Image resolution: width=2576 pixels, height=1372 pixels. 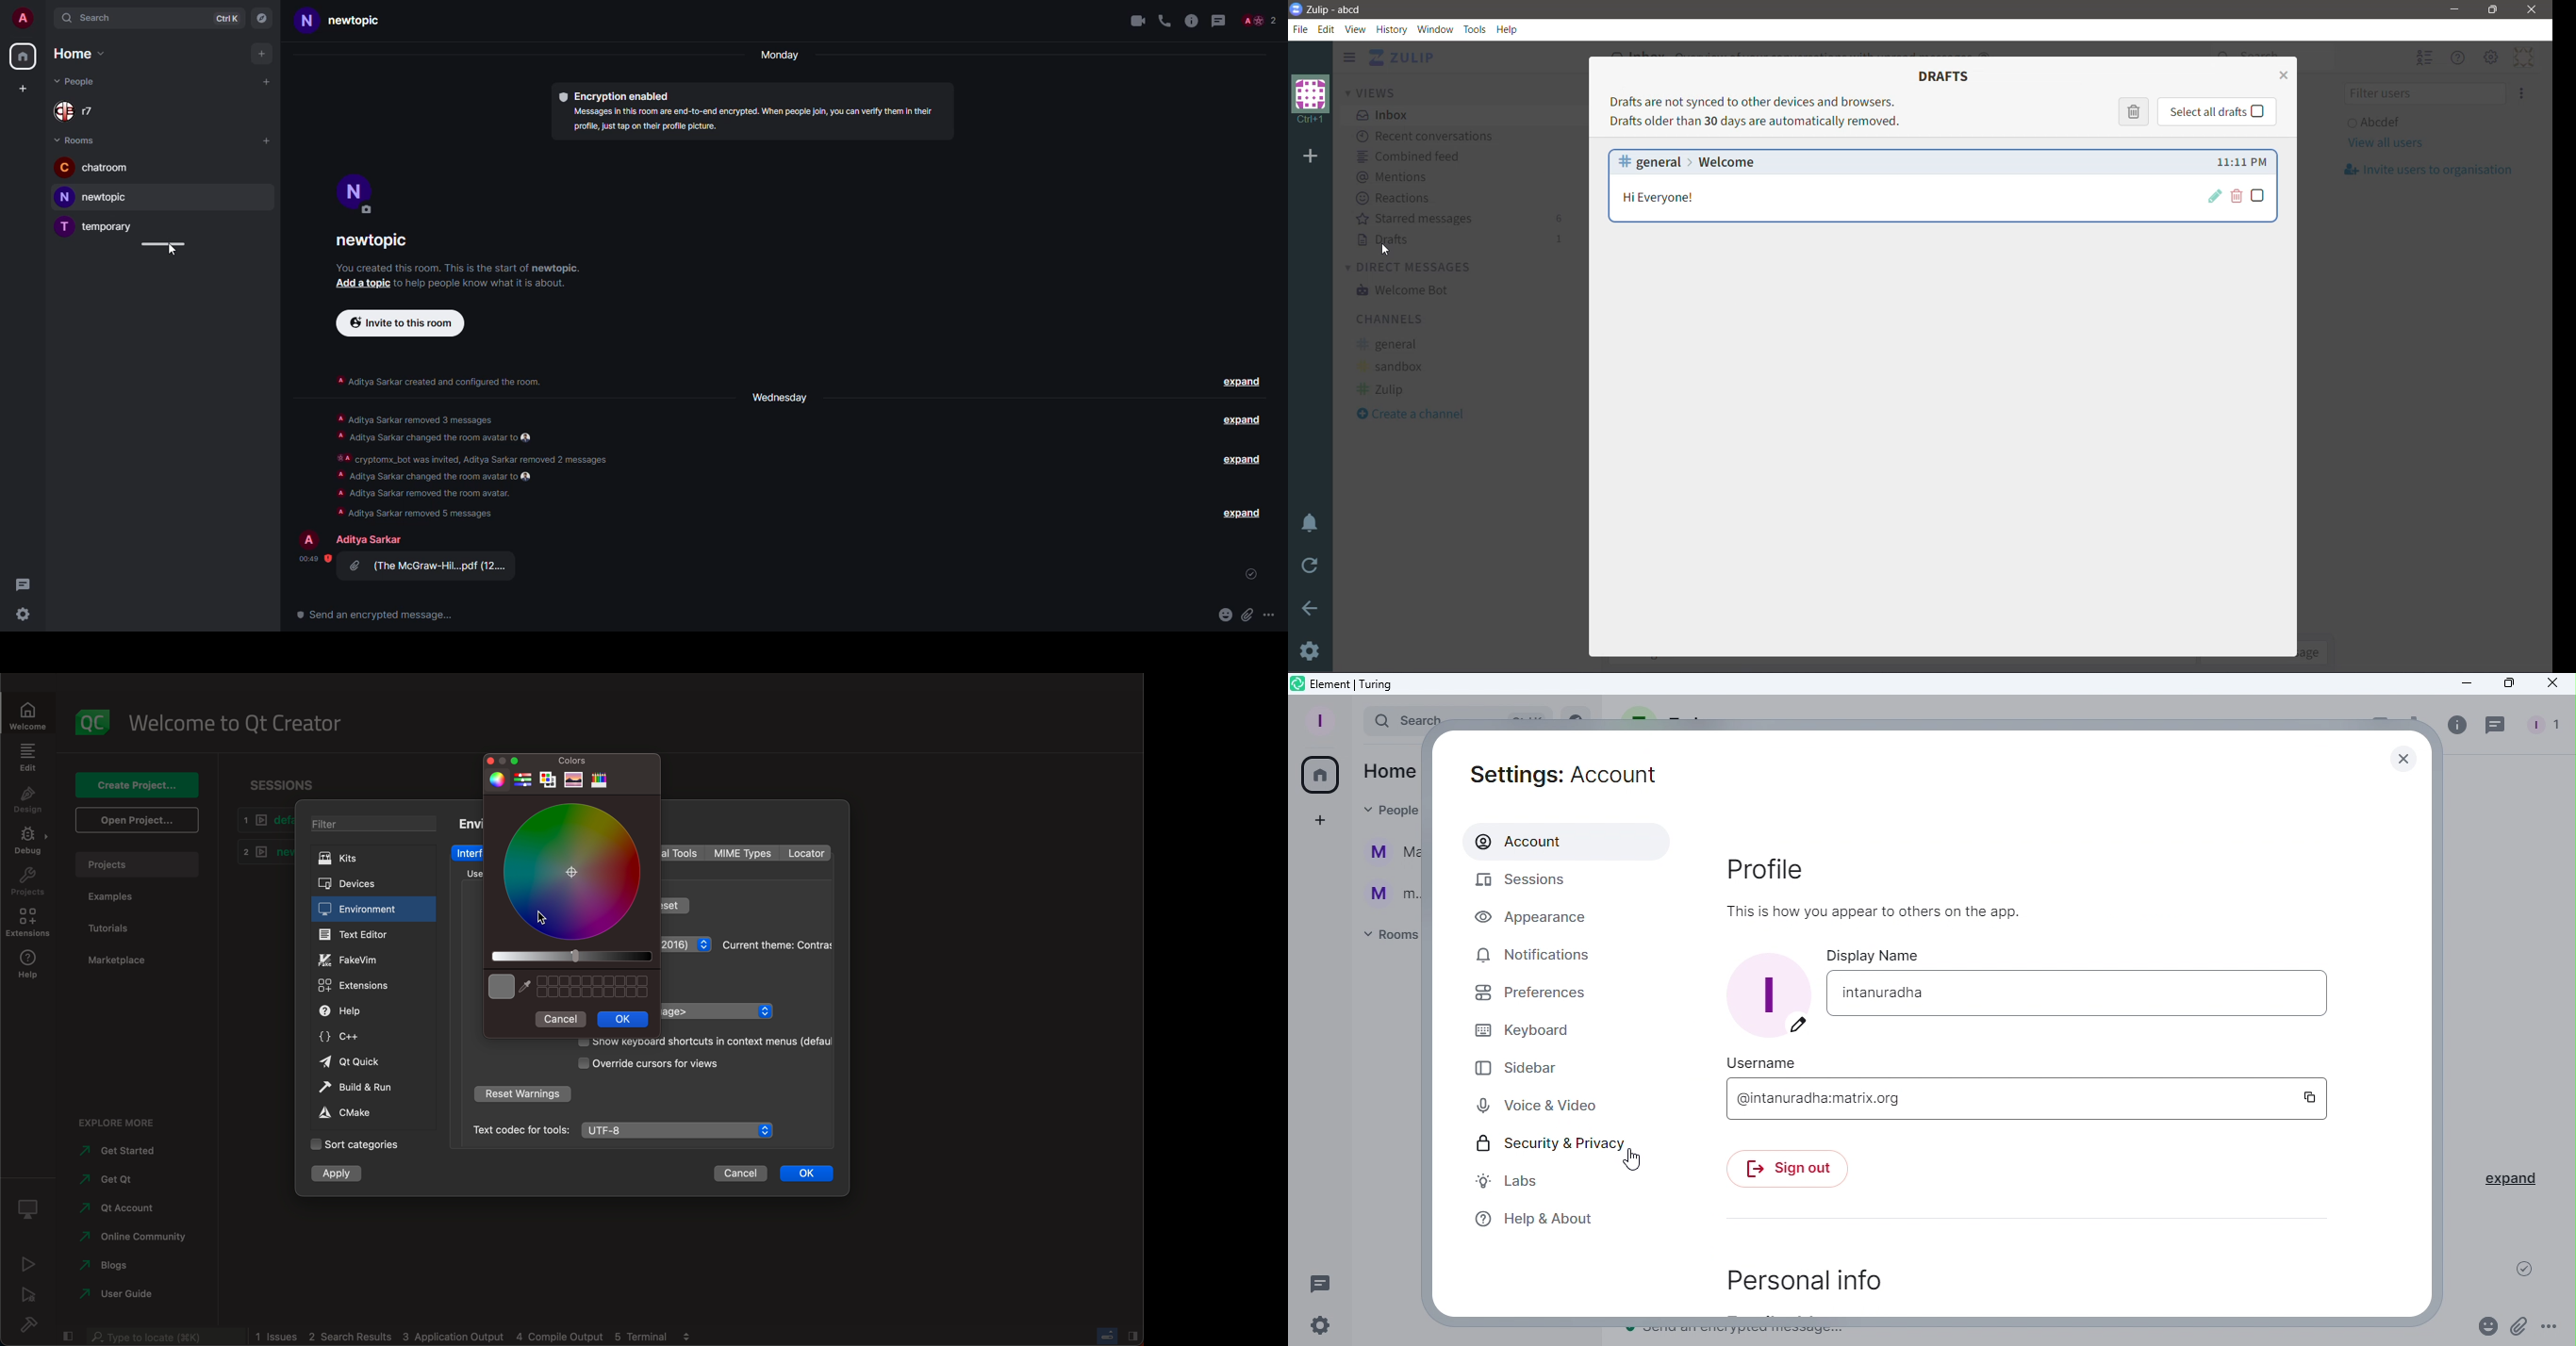 I want to click on color circle, so click(x=495, y=780).